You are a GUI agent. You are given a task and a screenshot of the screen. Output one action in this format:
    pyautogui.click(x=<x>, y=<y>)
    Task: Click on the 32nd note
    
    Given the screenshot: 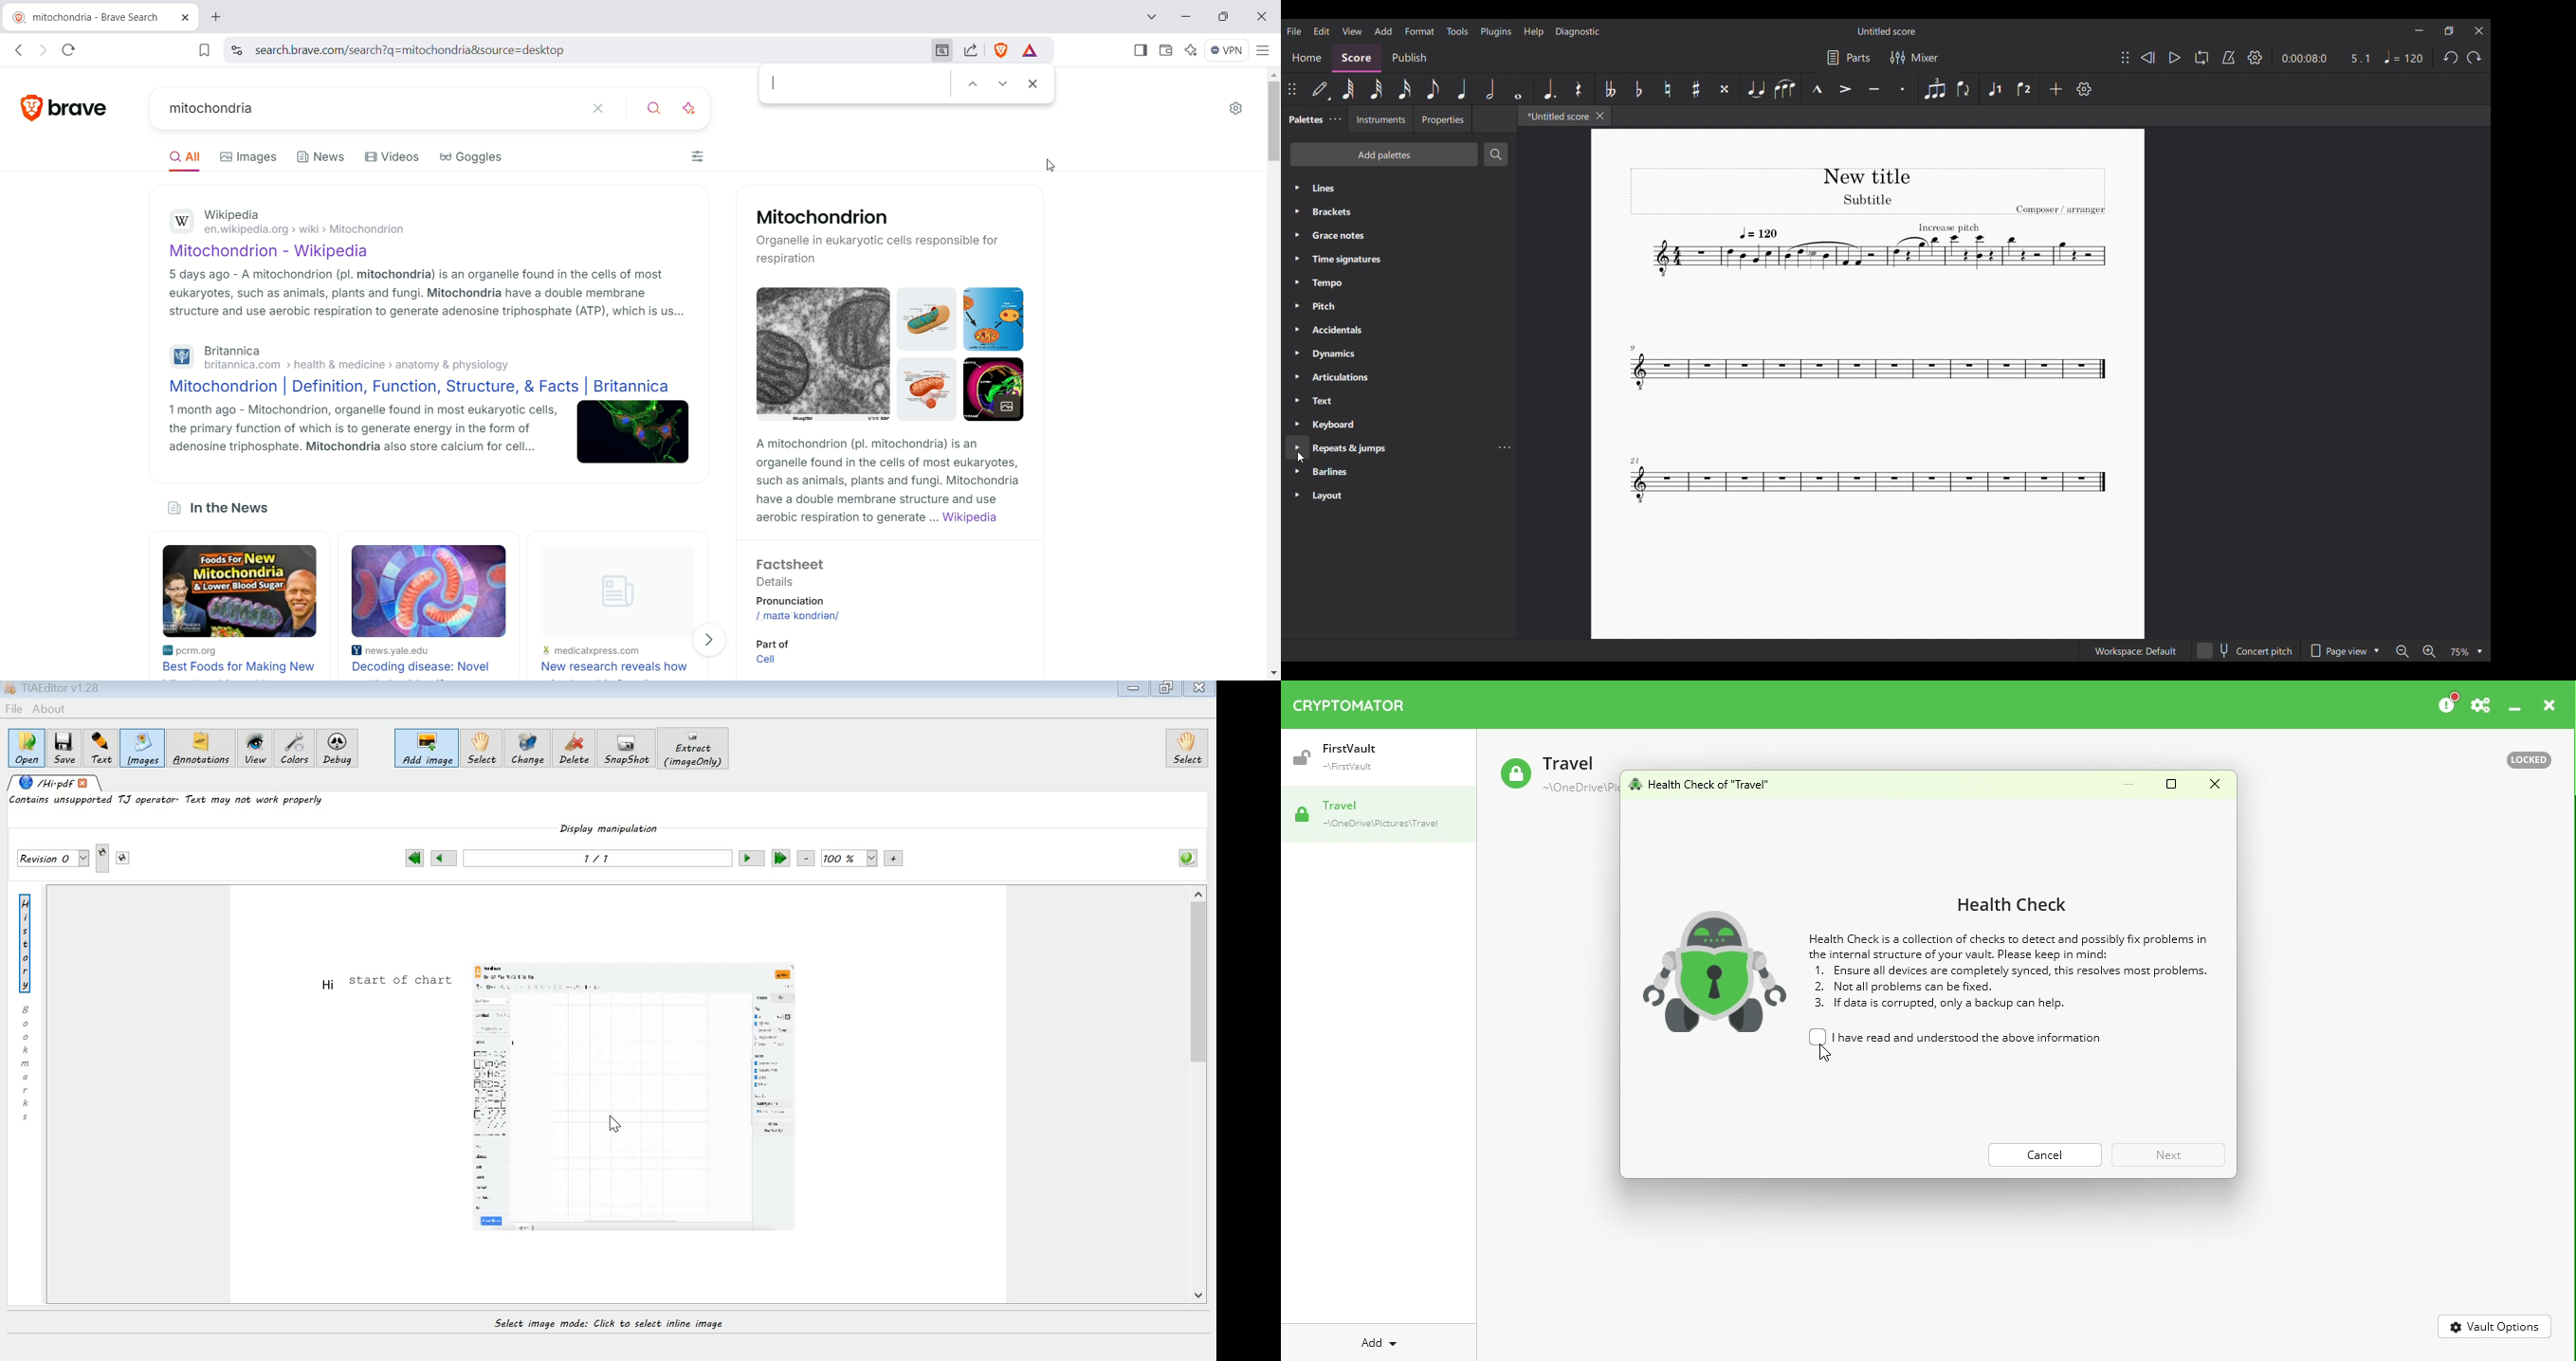 What is the action you would take?
    pyautogui.click(x=1377, y=89)
    